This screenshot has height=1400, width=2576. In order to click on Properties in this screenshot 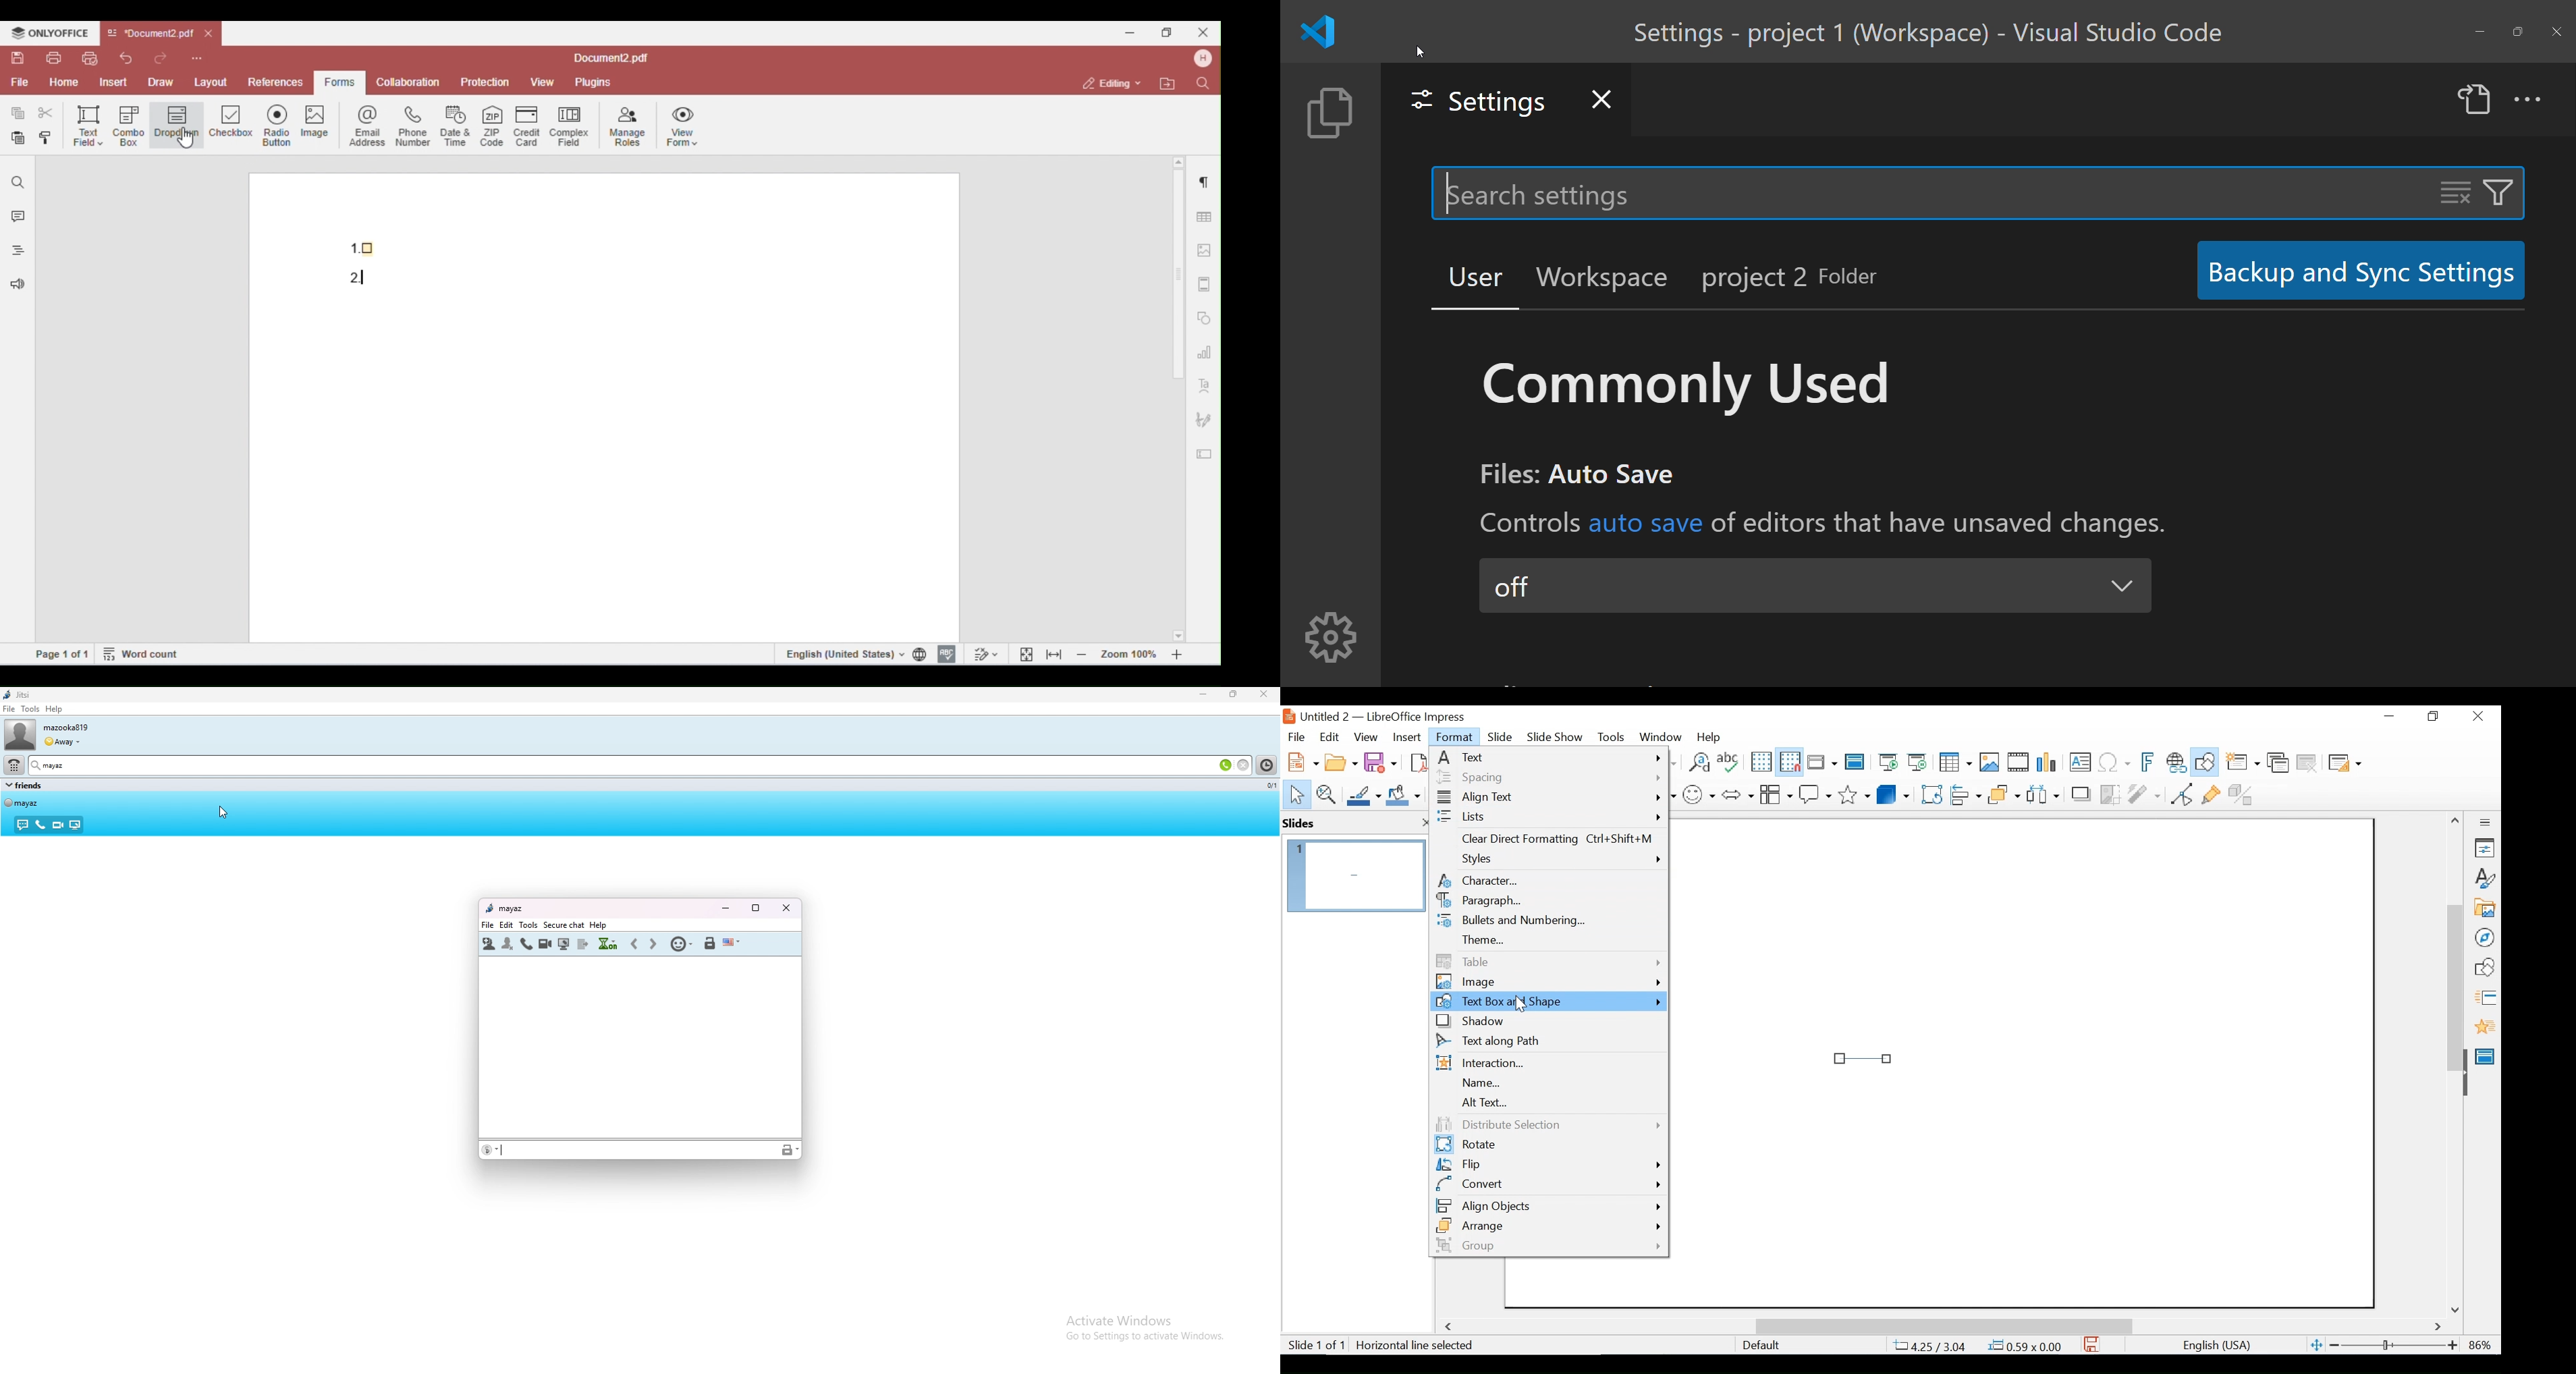, I will do `click(2485, 848)`.